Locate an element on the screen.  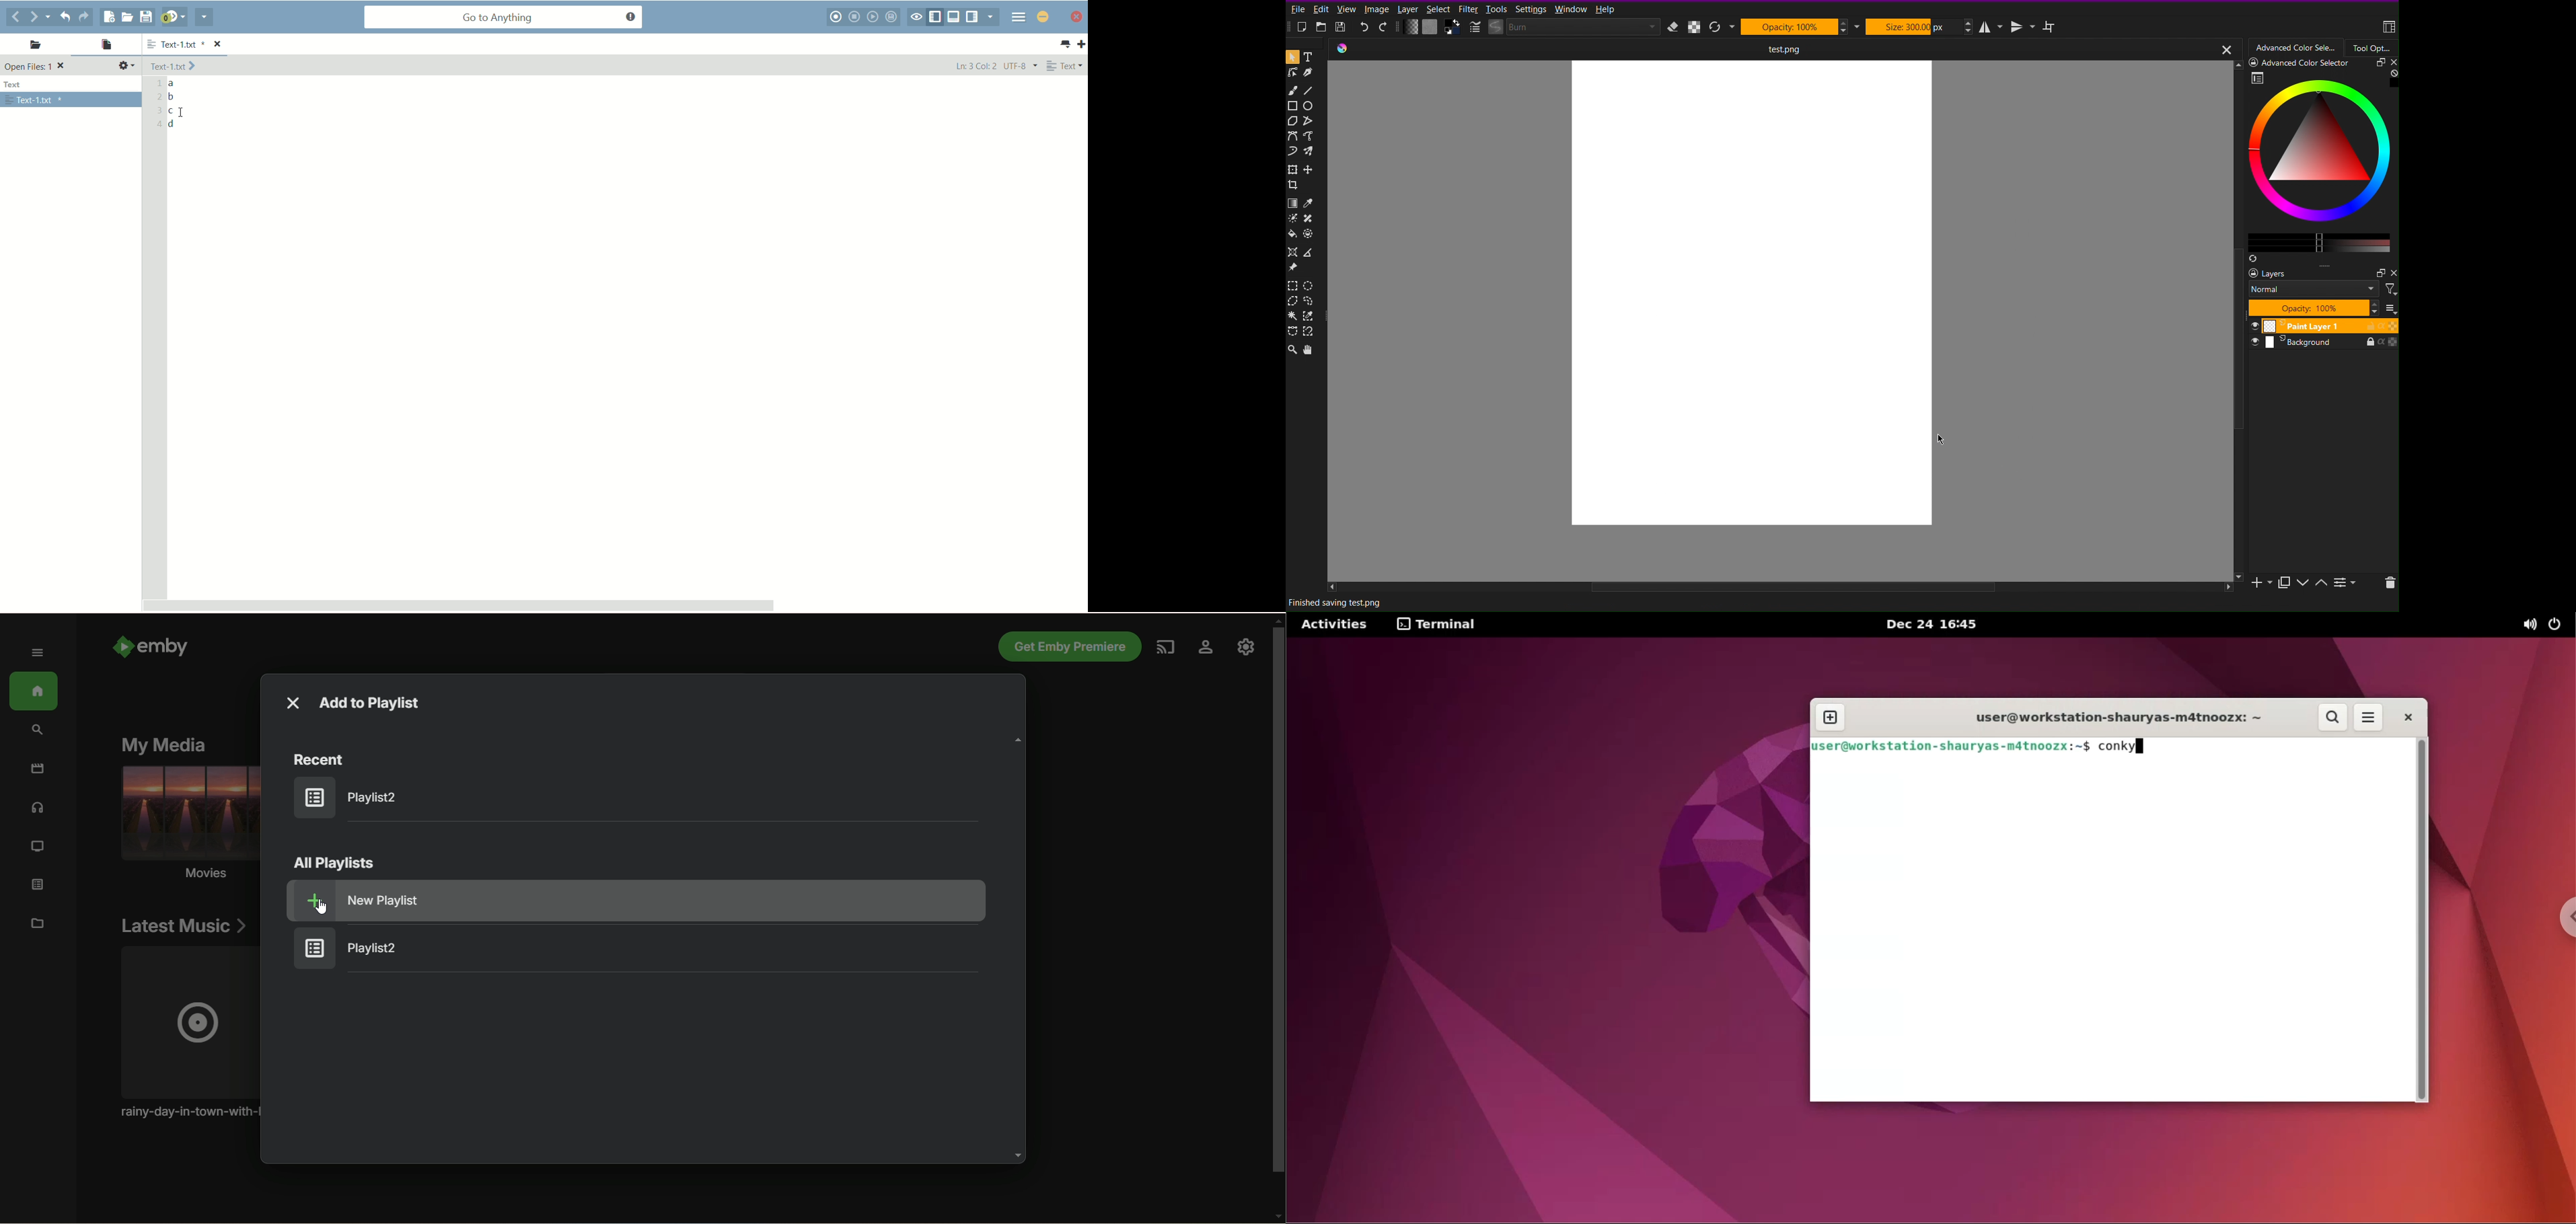
Redo is located at coordinates (1384, 28).